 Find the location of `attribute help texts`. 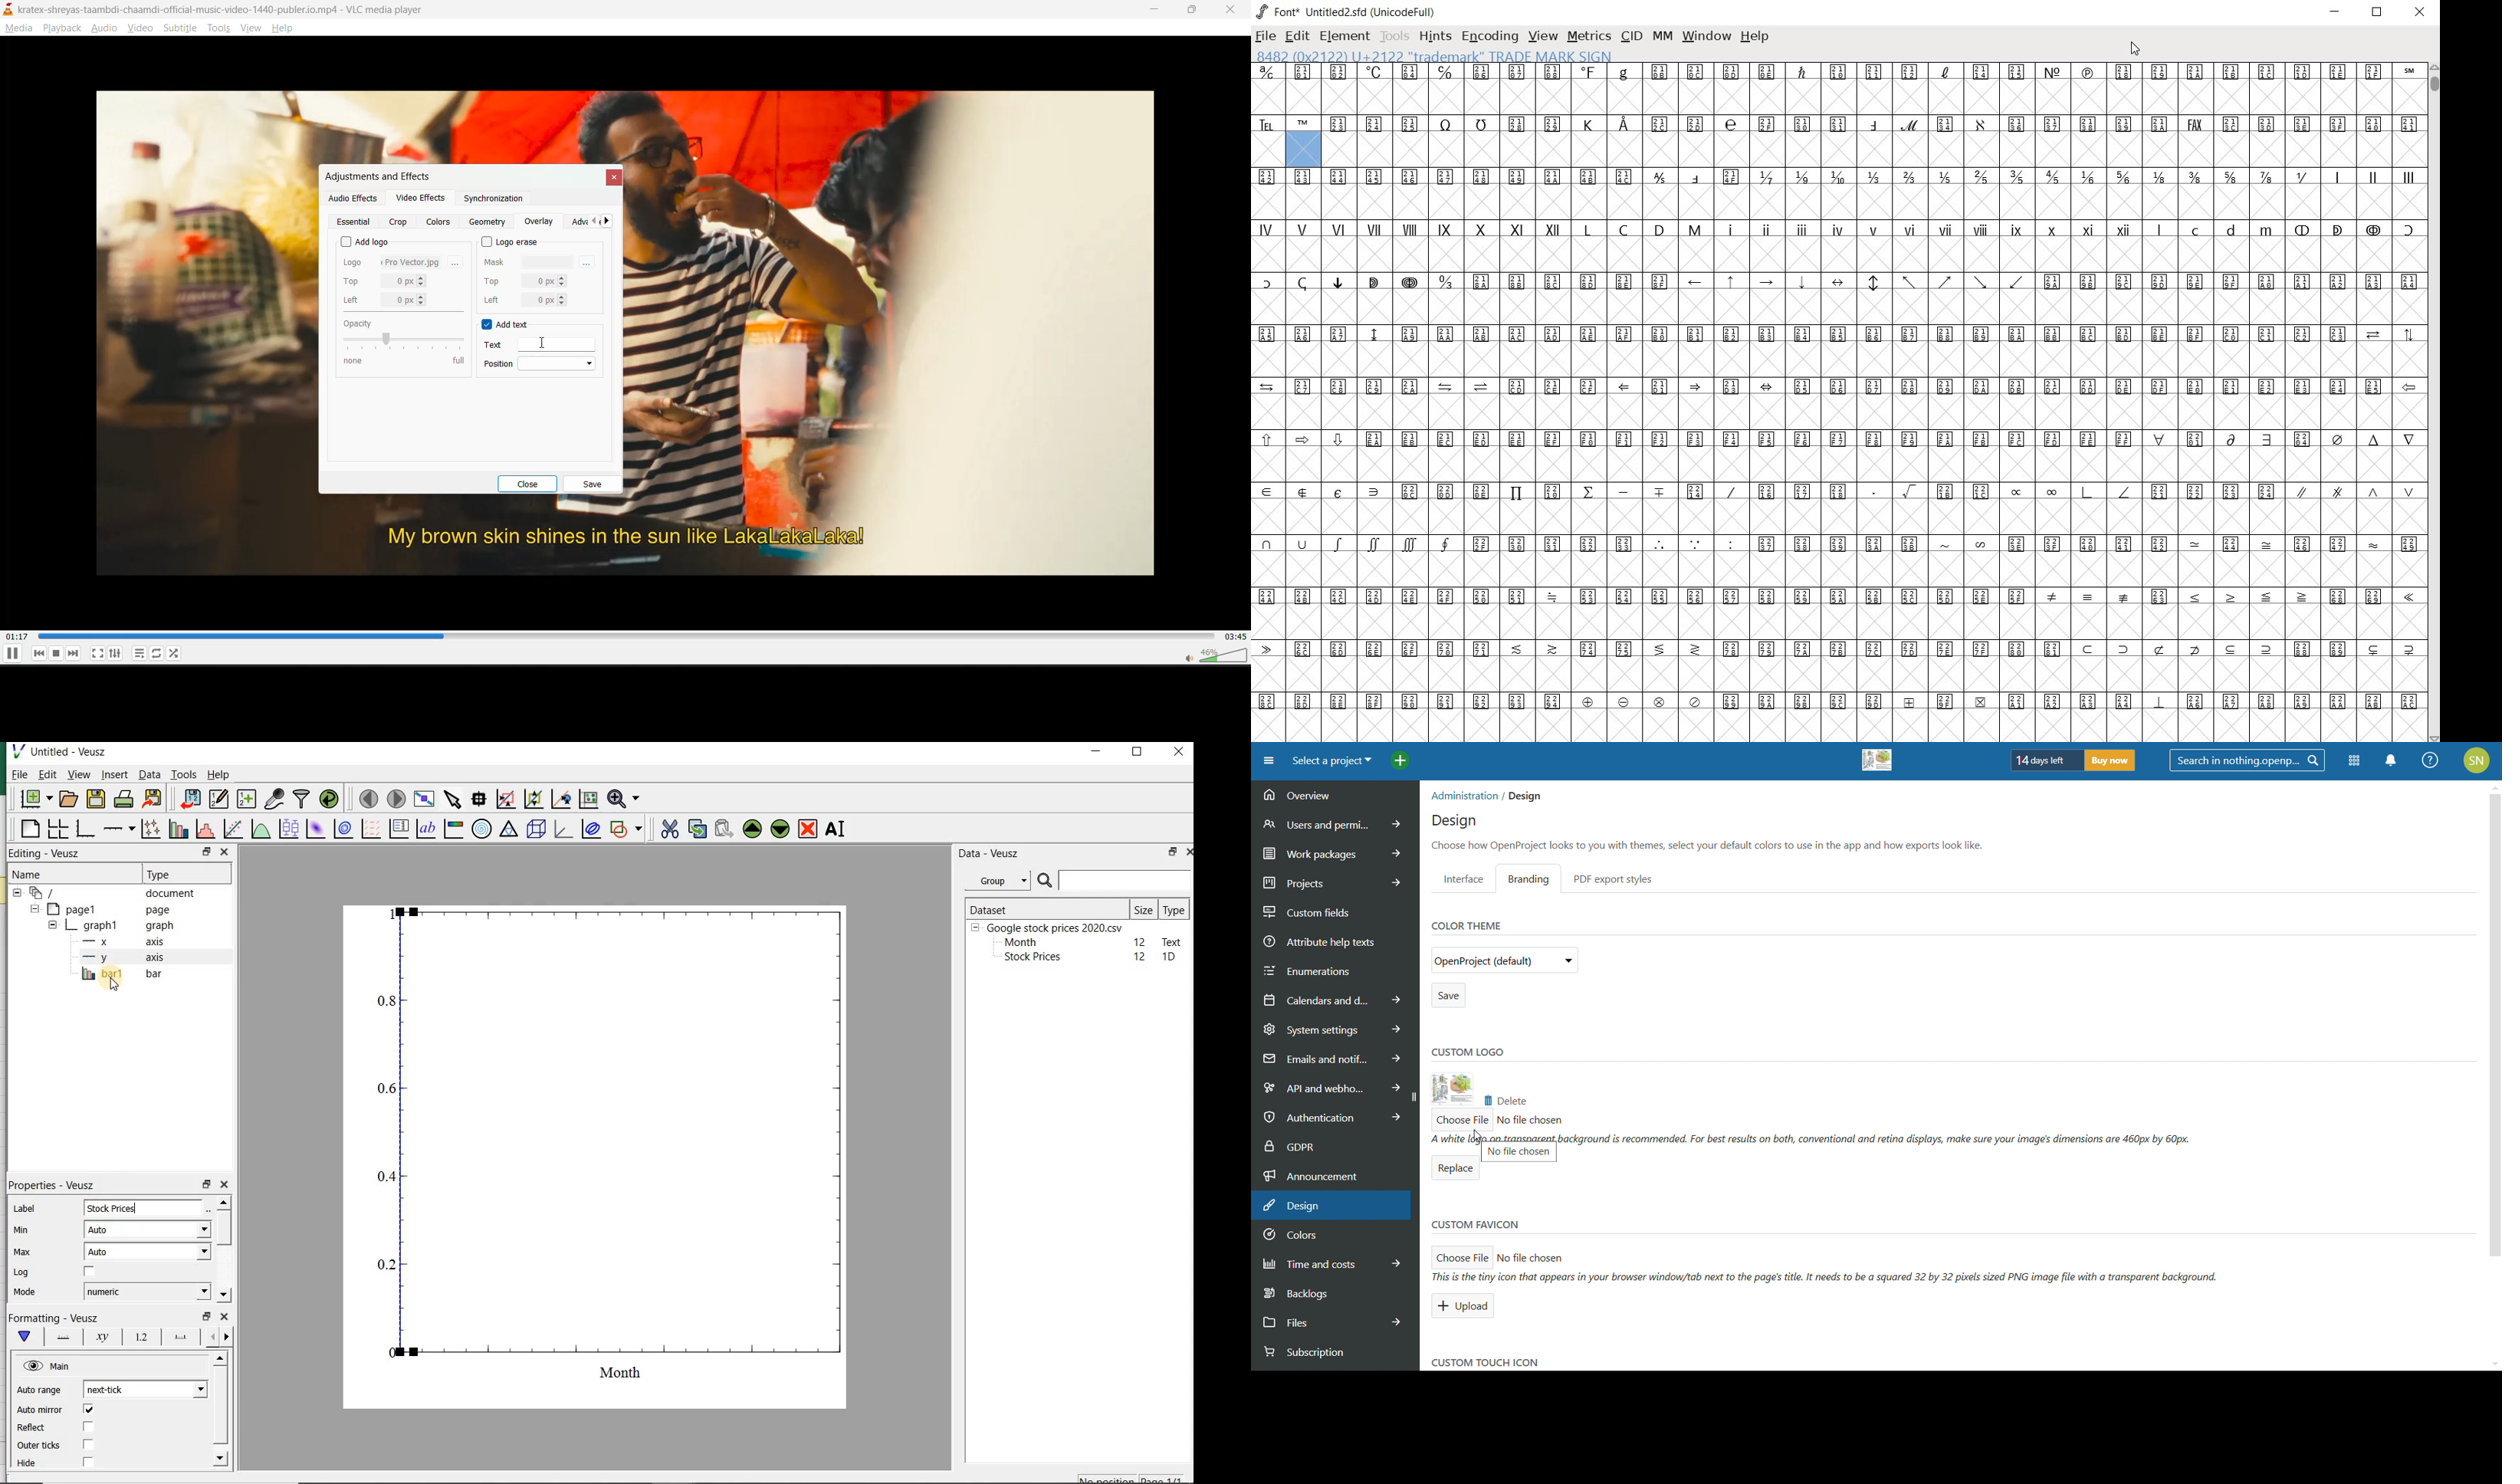

attribute help texts is located at coordinates (1336, 941).